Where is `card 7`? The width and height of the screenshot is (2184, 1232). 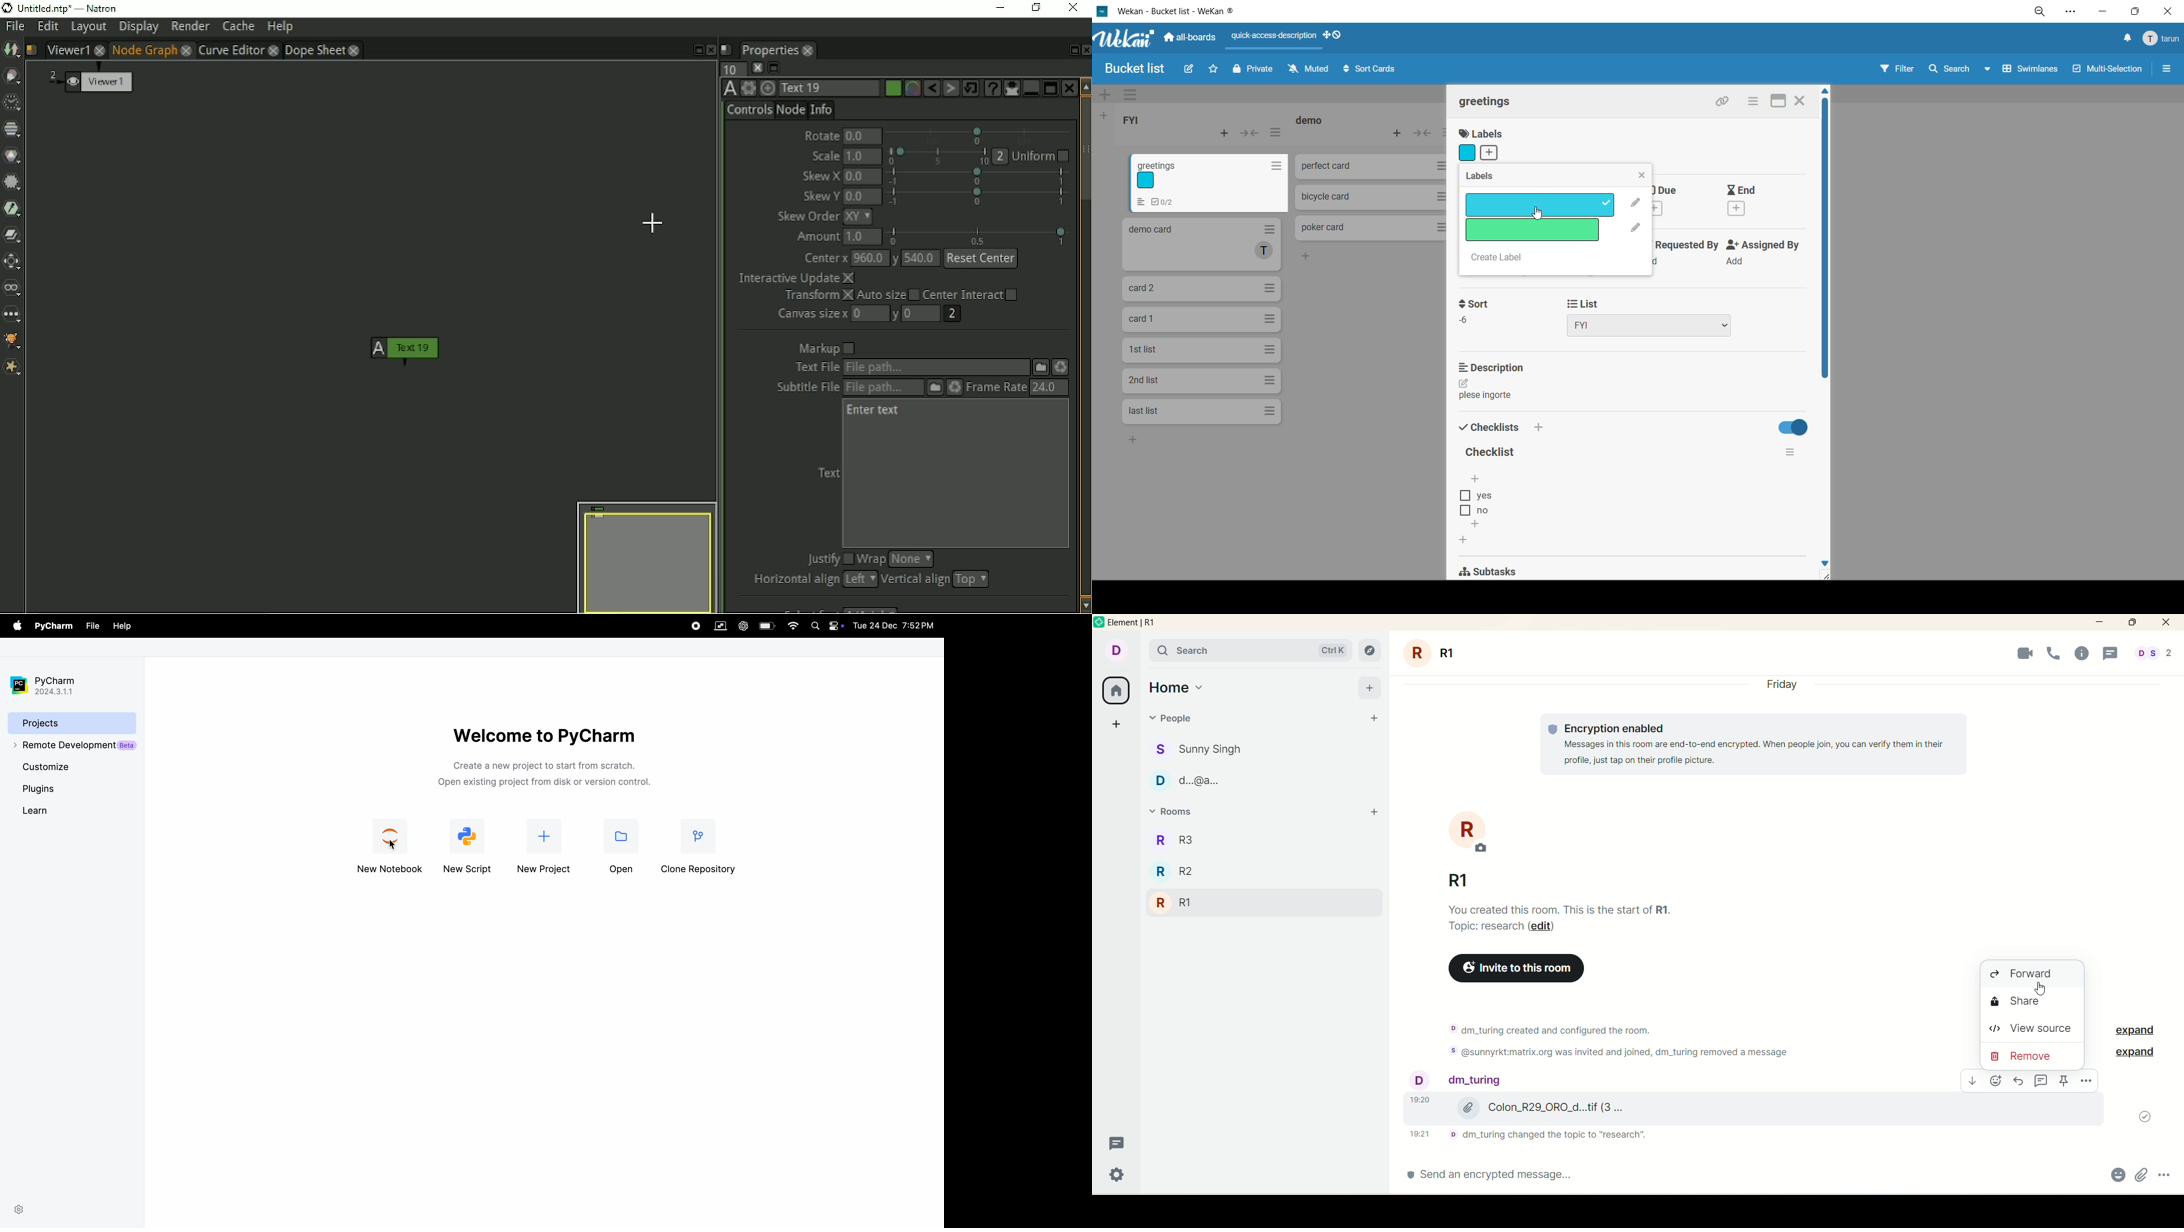
card 7 is located at coordinates (1197, 411).